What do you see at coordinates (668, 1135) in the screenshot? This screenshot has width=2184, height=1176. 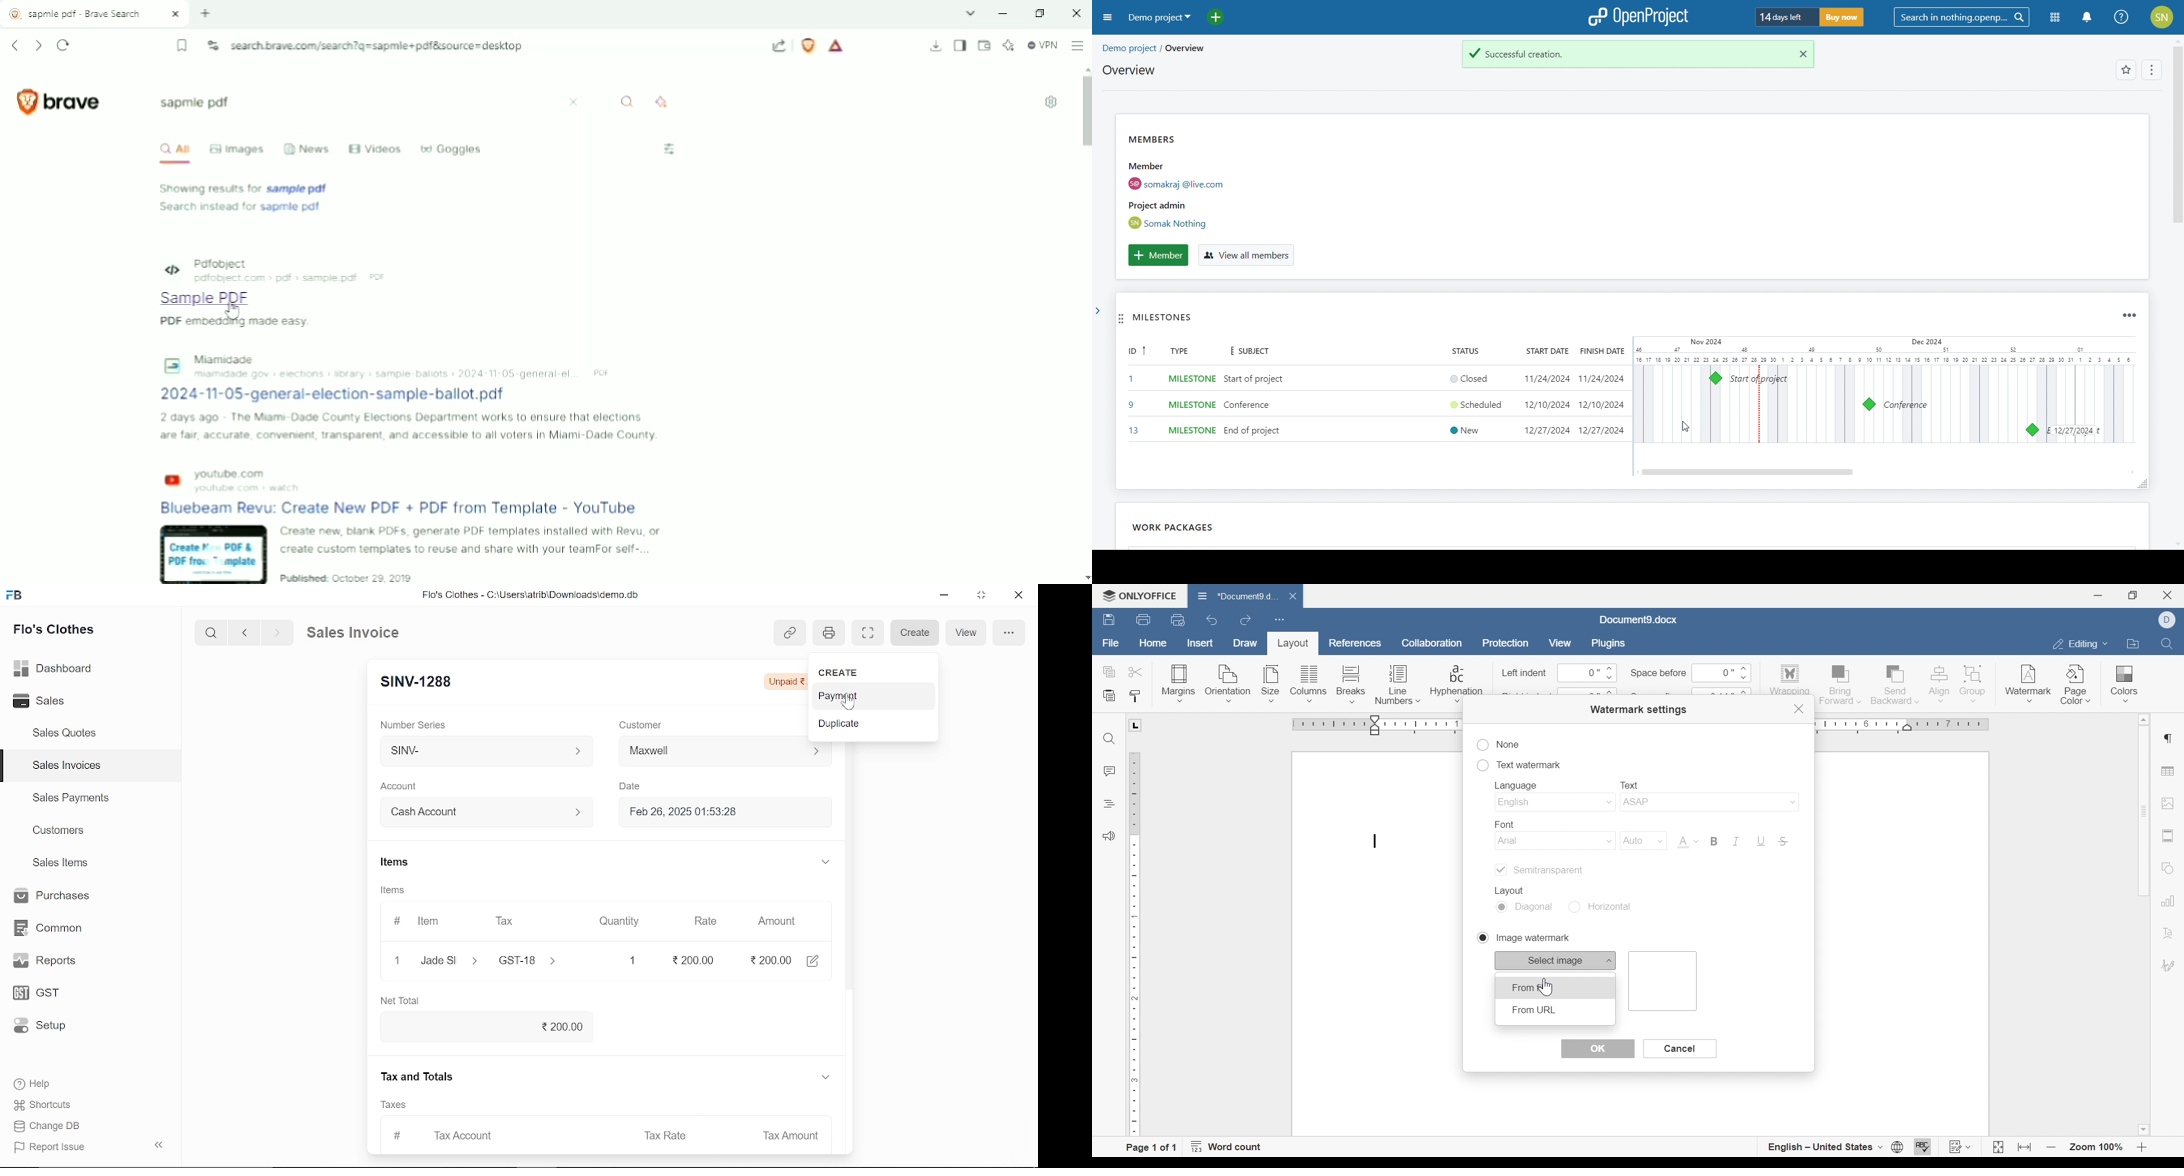 I see `Tax Rate` at bounding box center [668, 1135].